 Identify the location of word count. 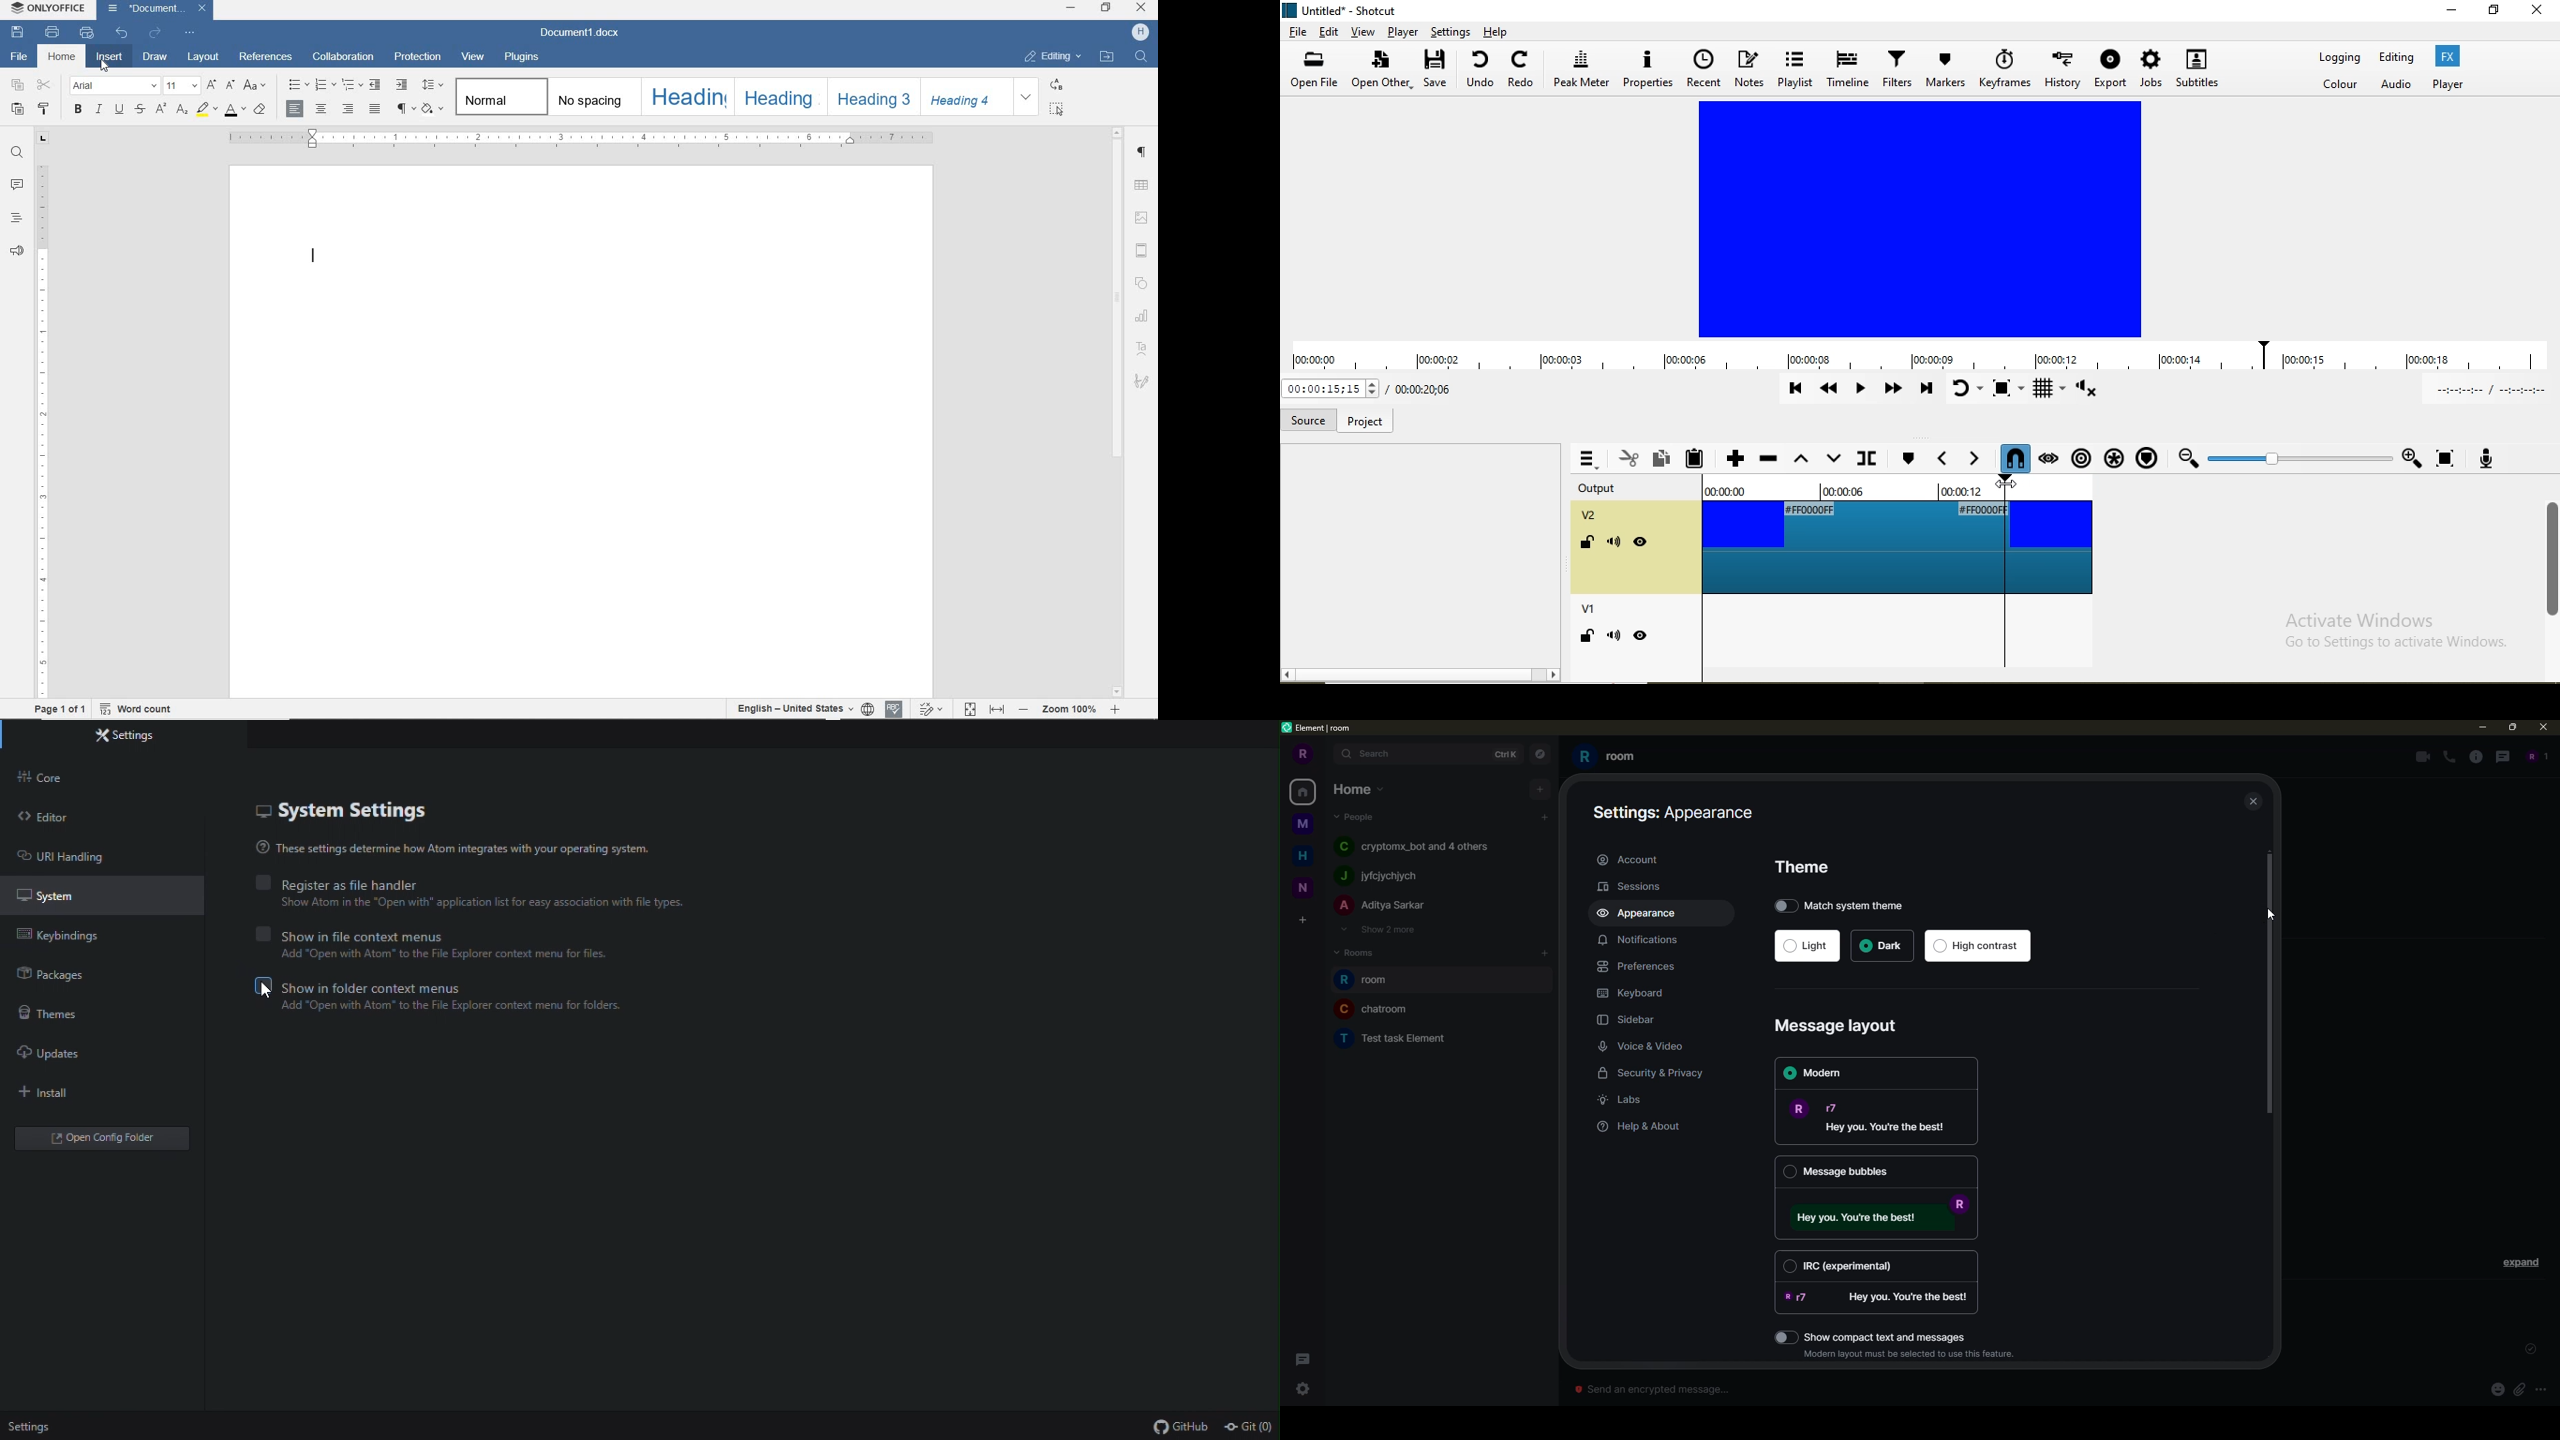
(140, 710).